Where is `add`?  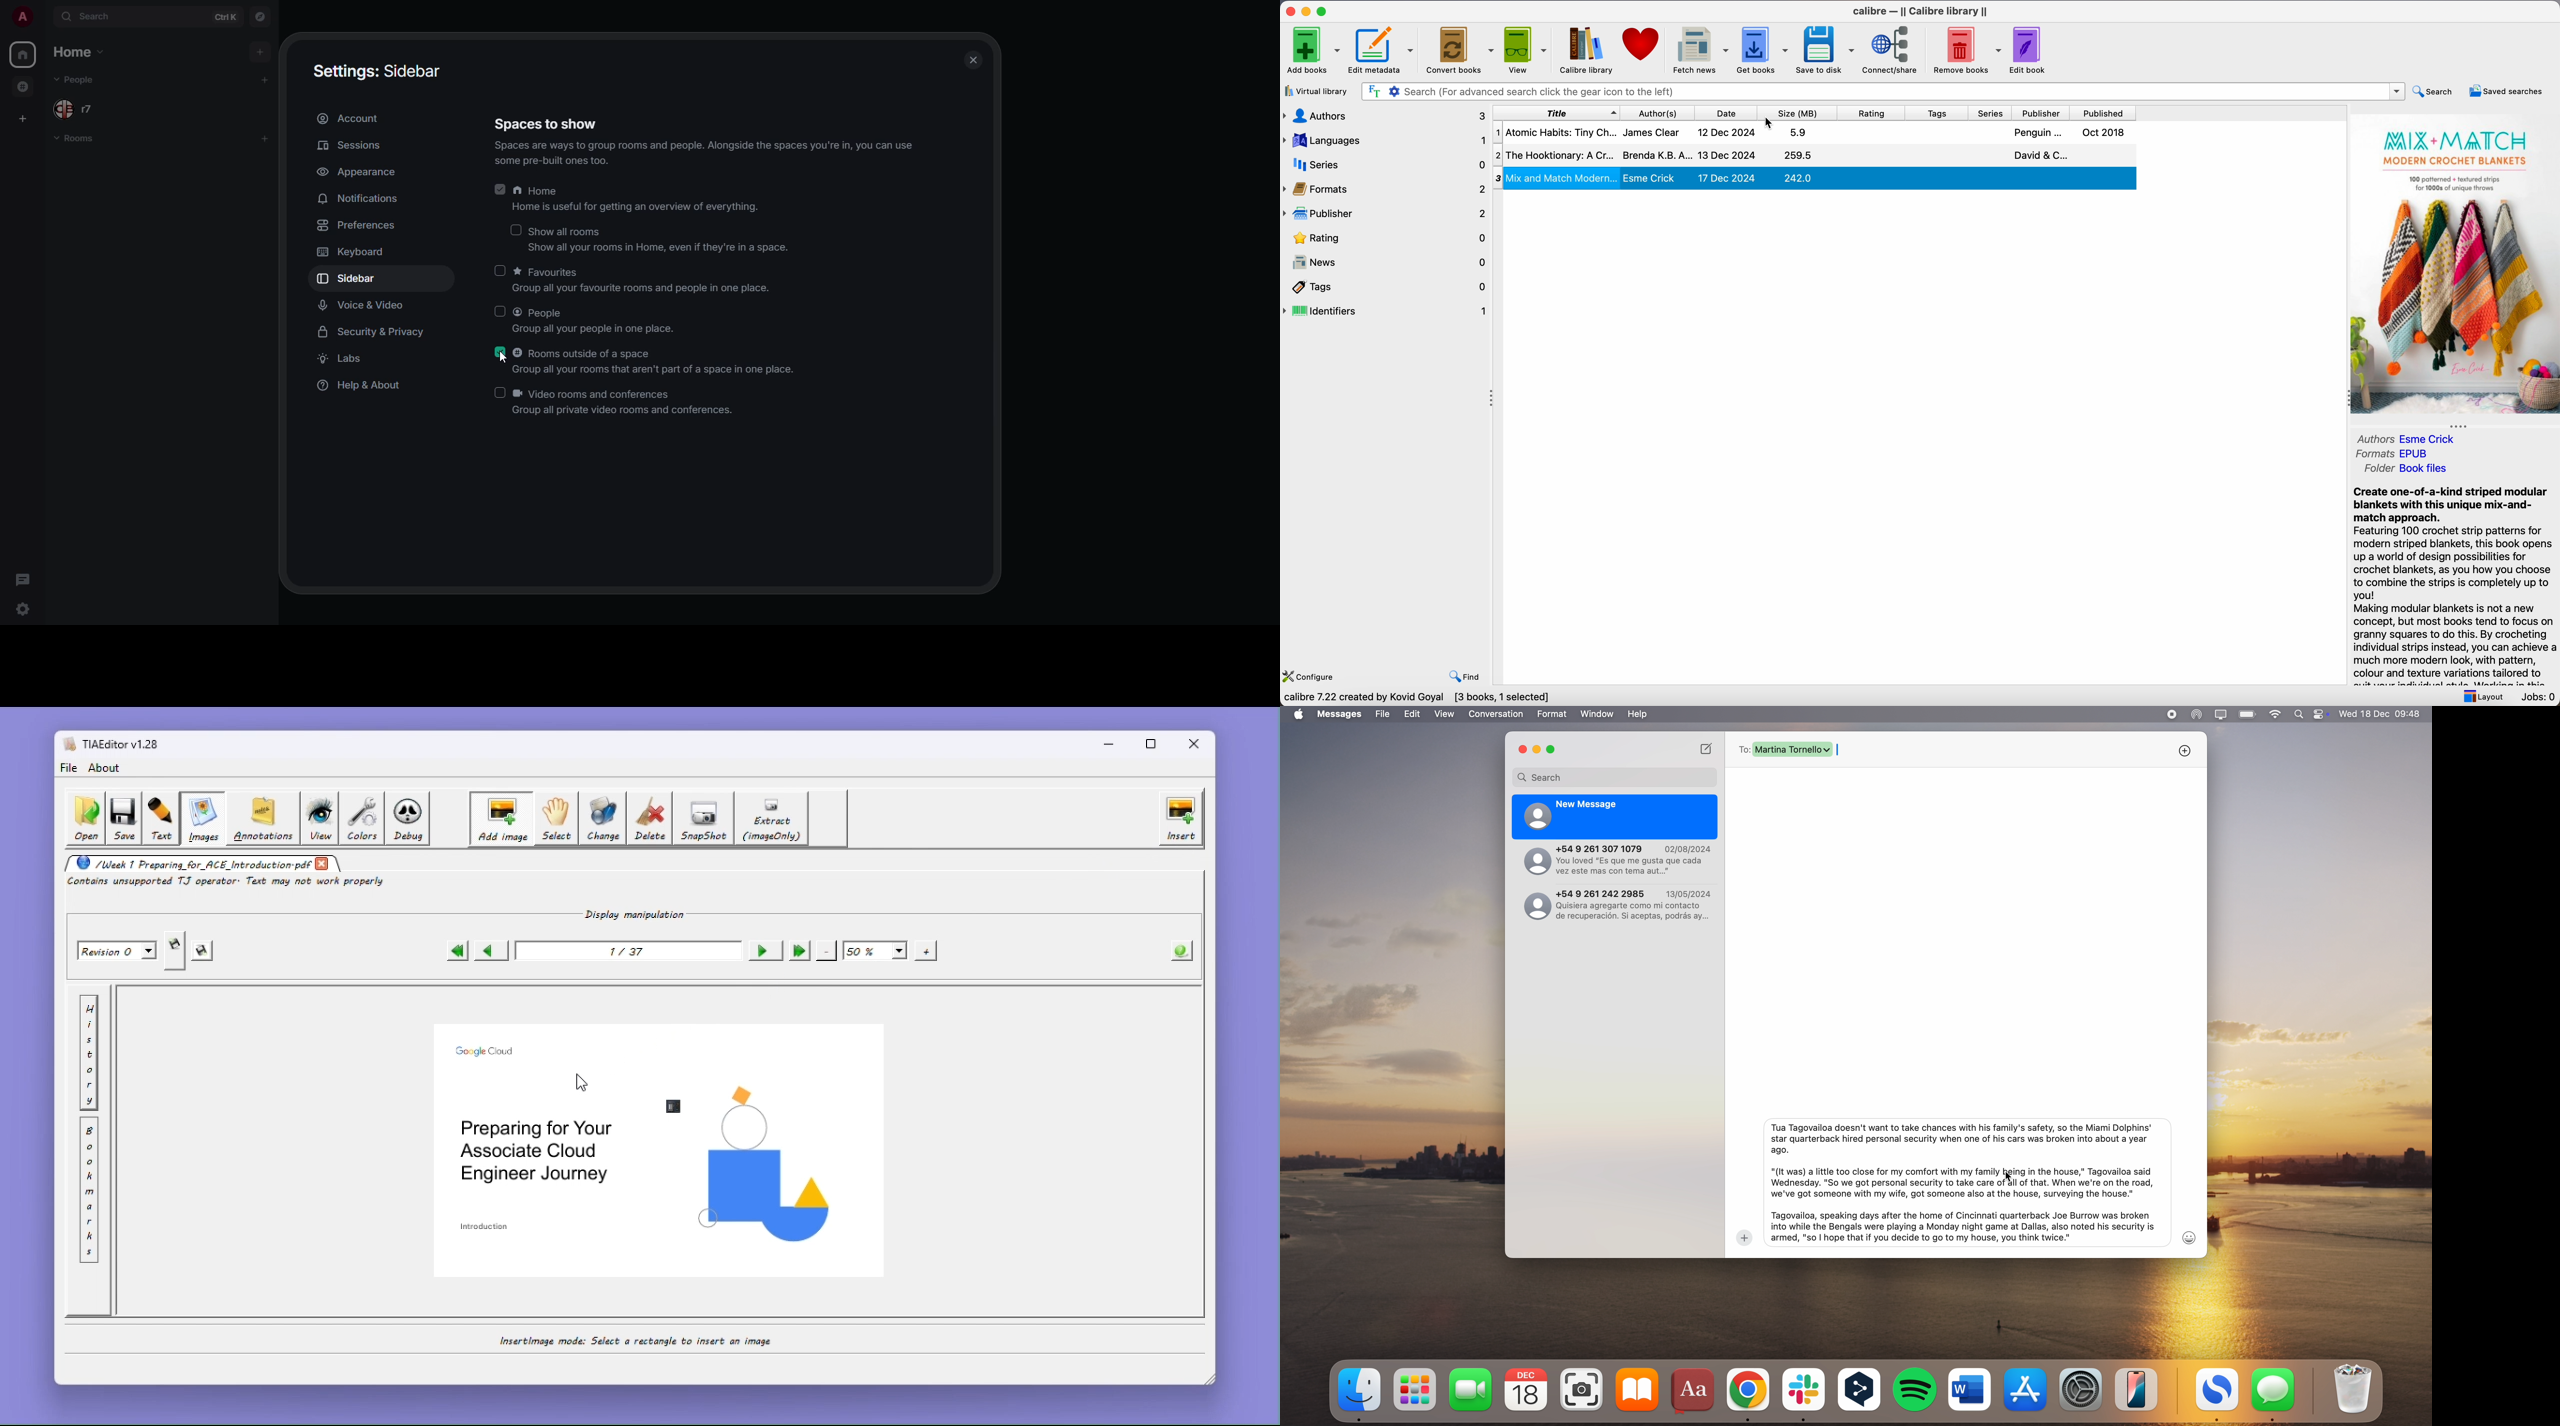
add is located at coordinates (1744, 1238).